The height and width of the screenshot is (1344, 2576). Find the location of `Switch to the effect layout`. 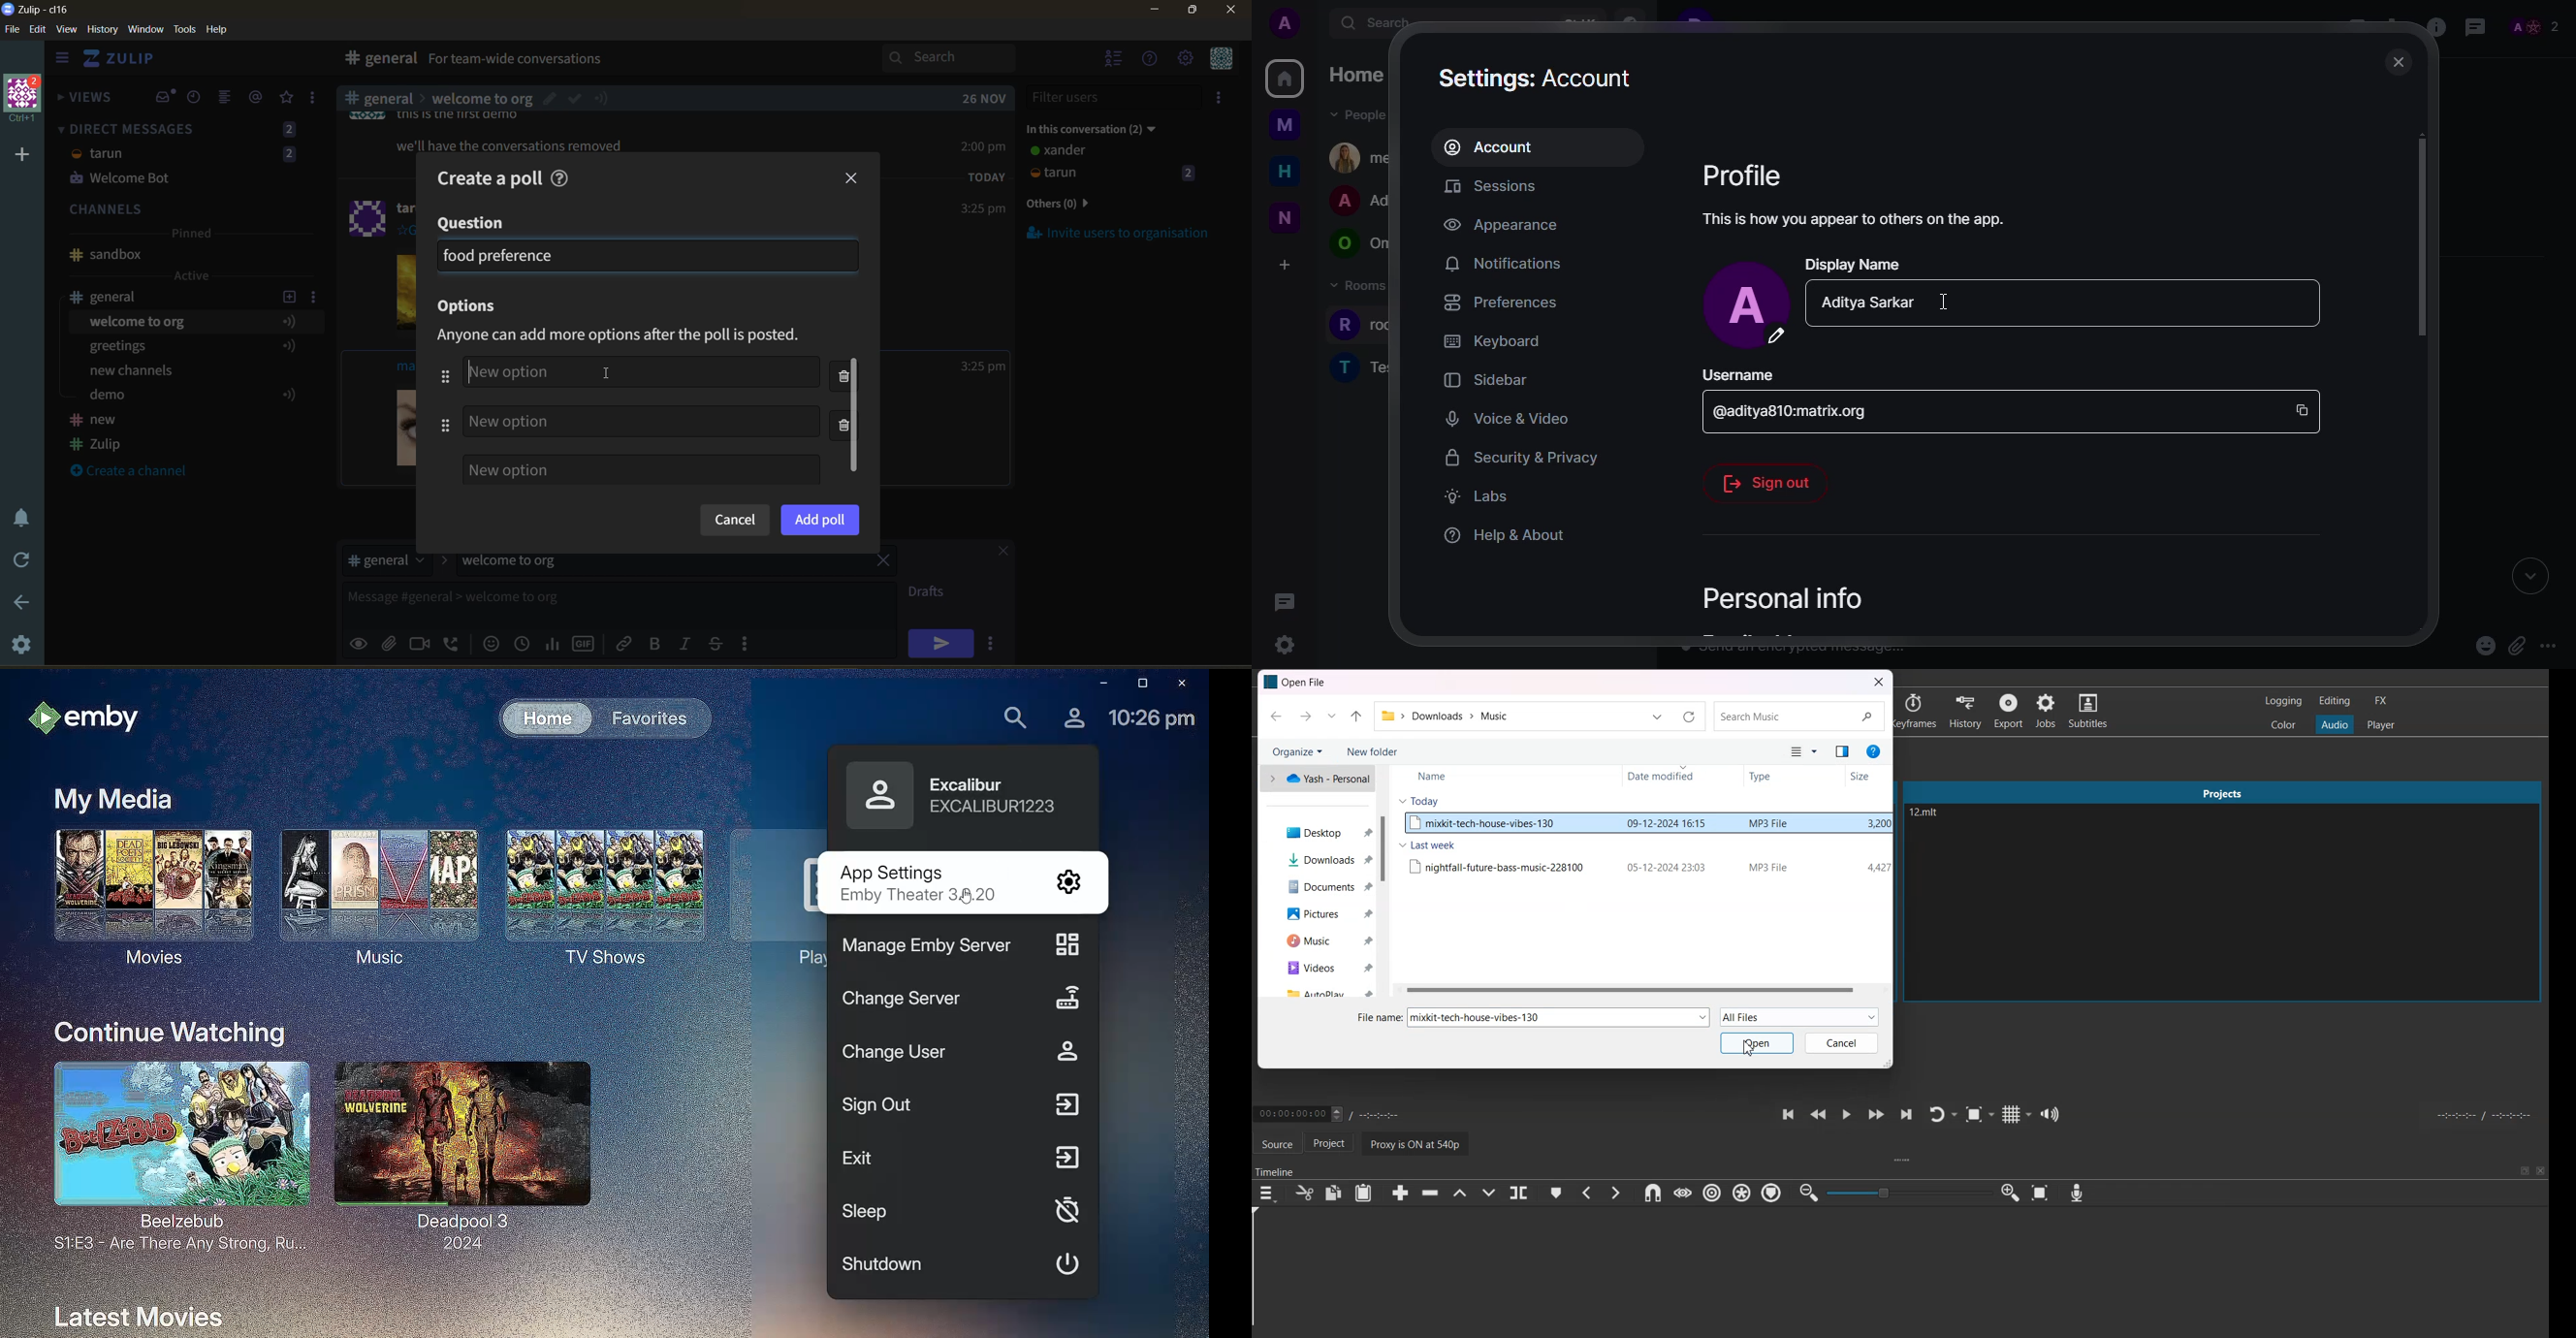

Switch to the effect layout is located at coordinates (2384, 701).